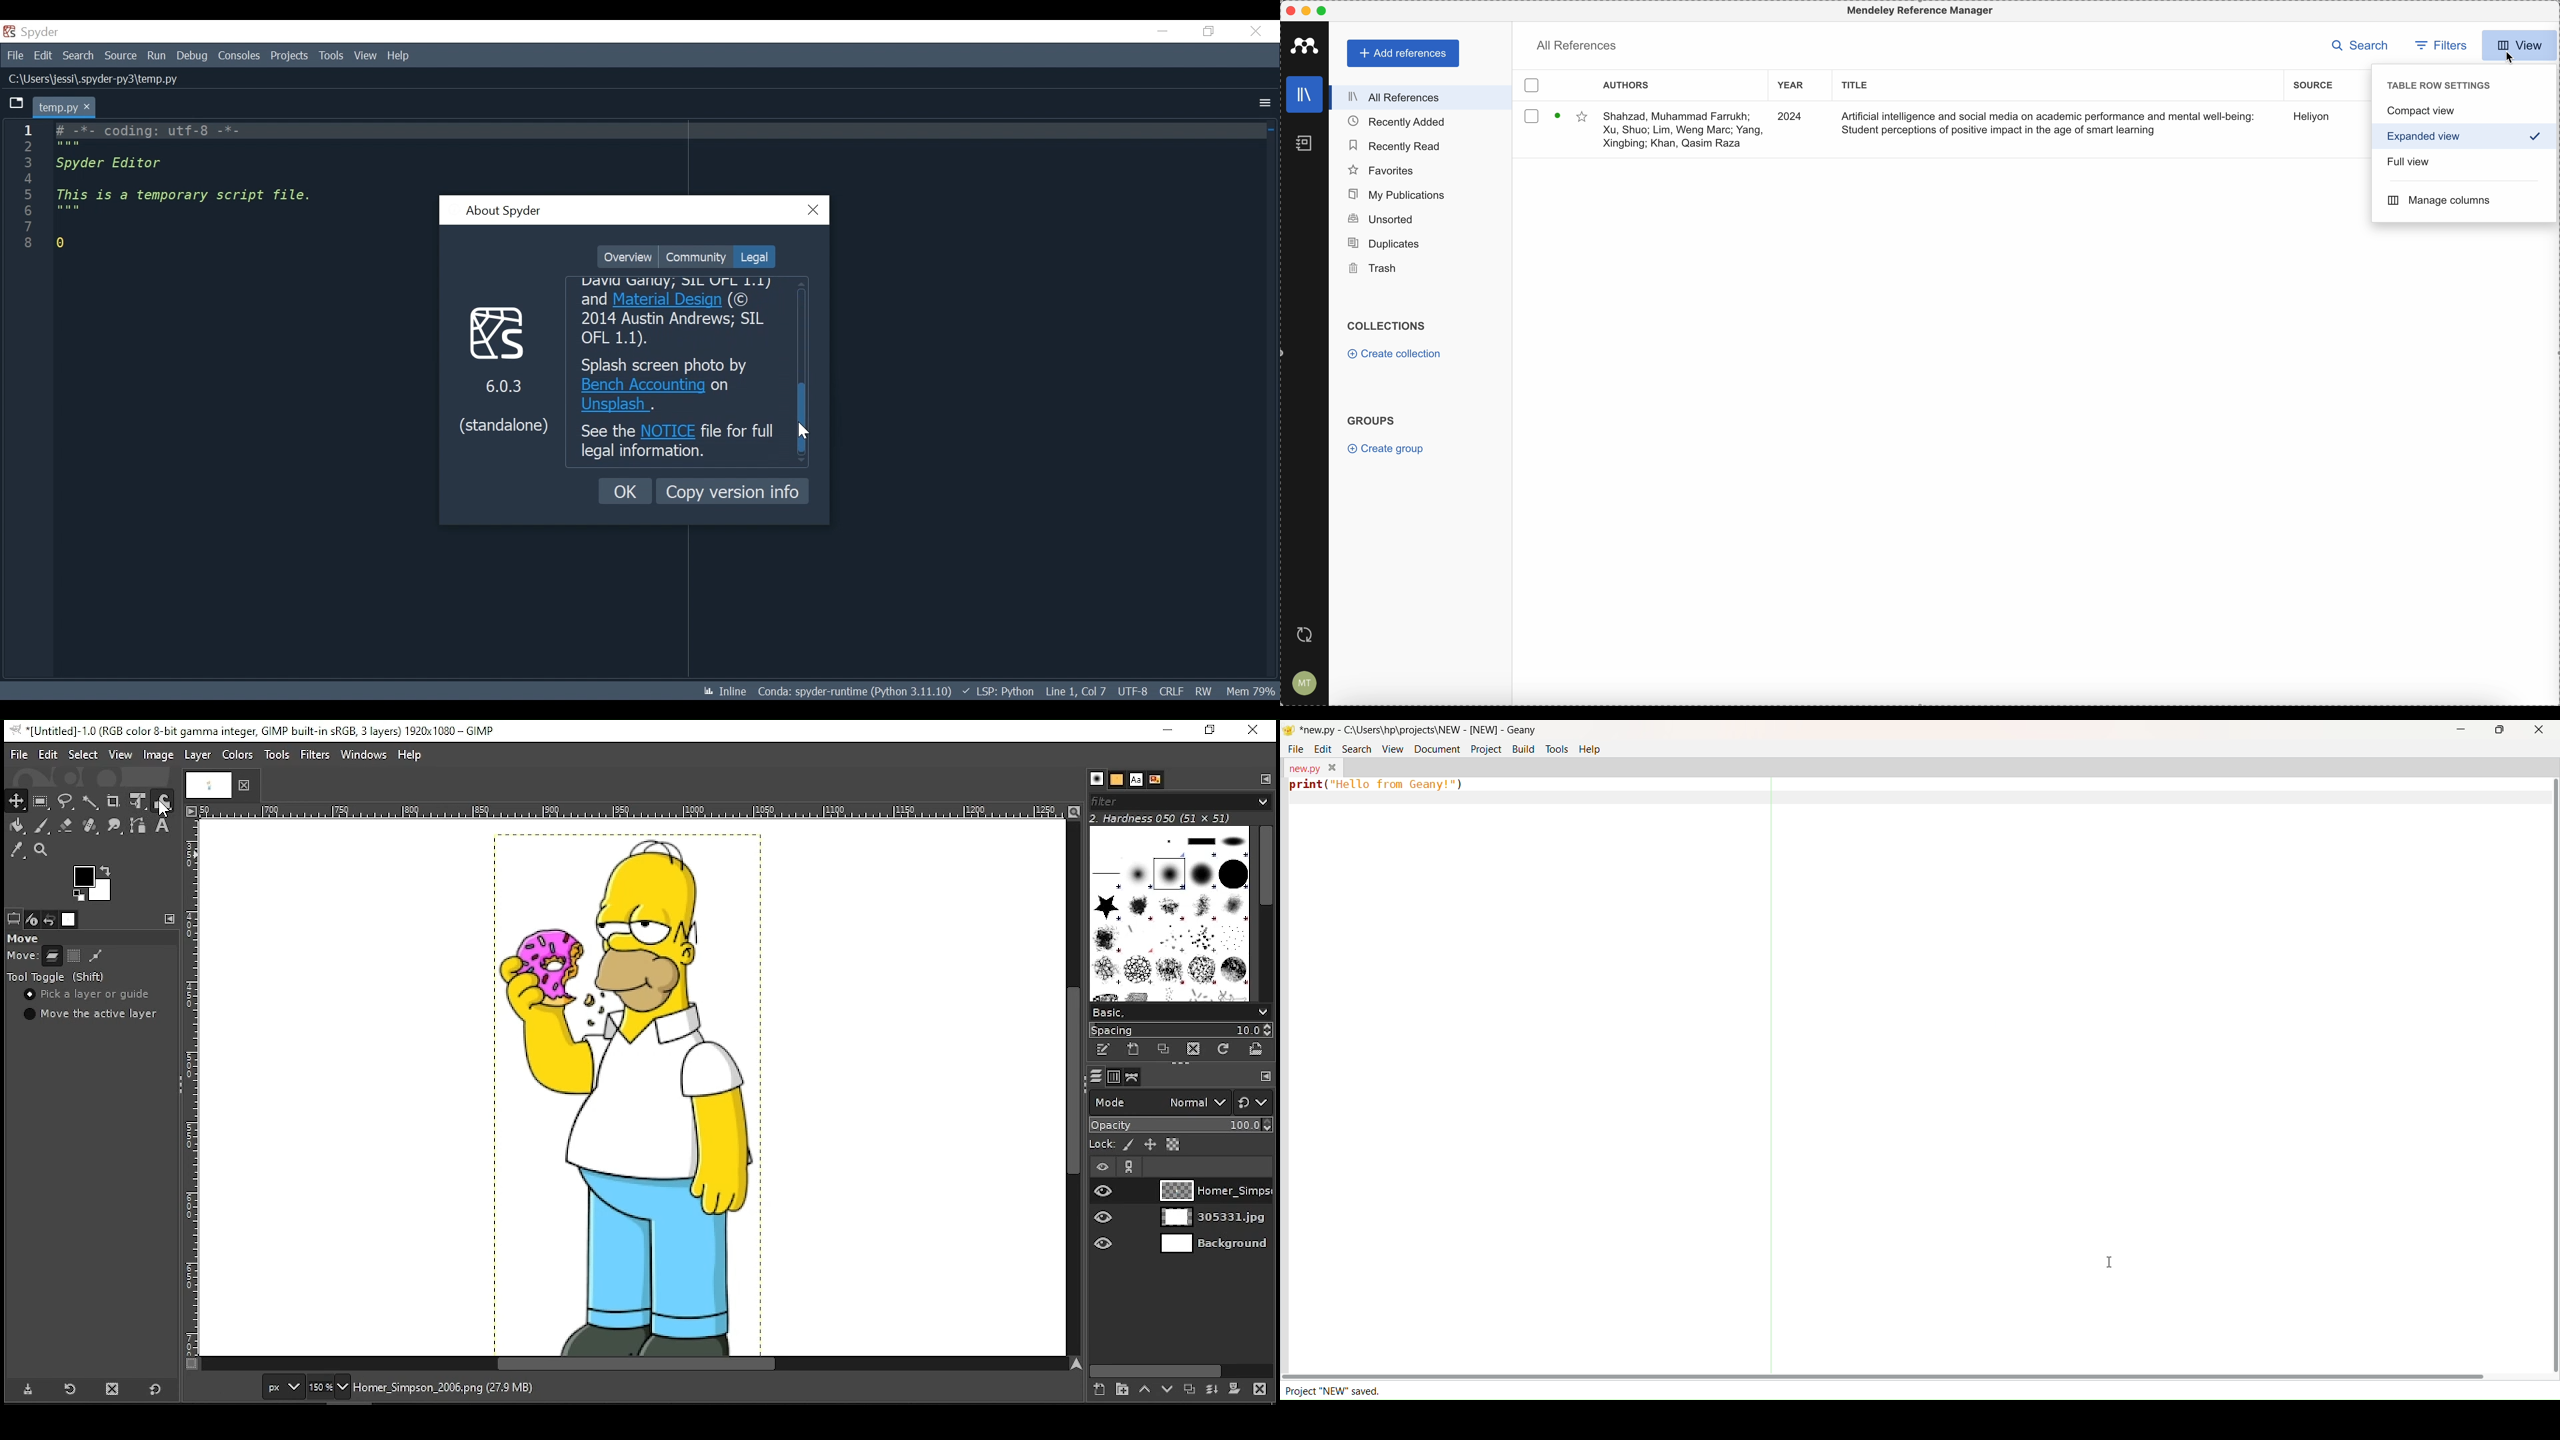 Image resolution: width=2576 pixels, height=1456 pixels. Describe the element at coordinates (1213, 729) in the screenshot. I see `restore` at that location.